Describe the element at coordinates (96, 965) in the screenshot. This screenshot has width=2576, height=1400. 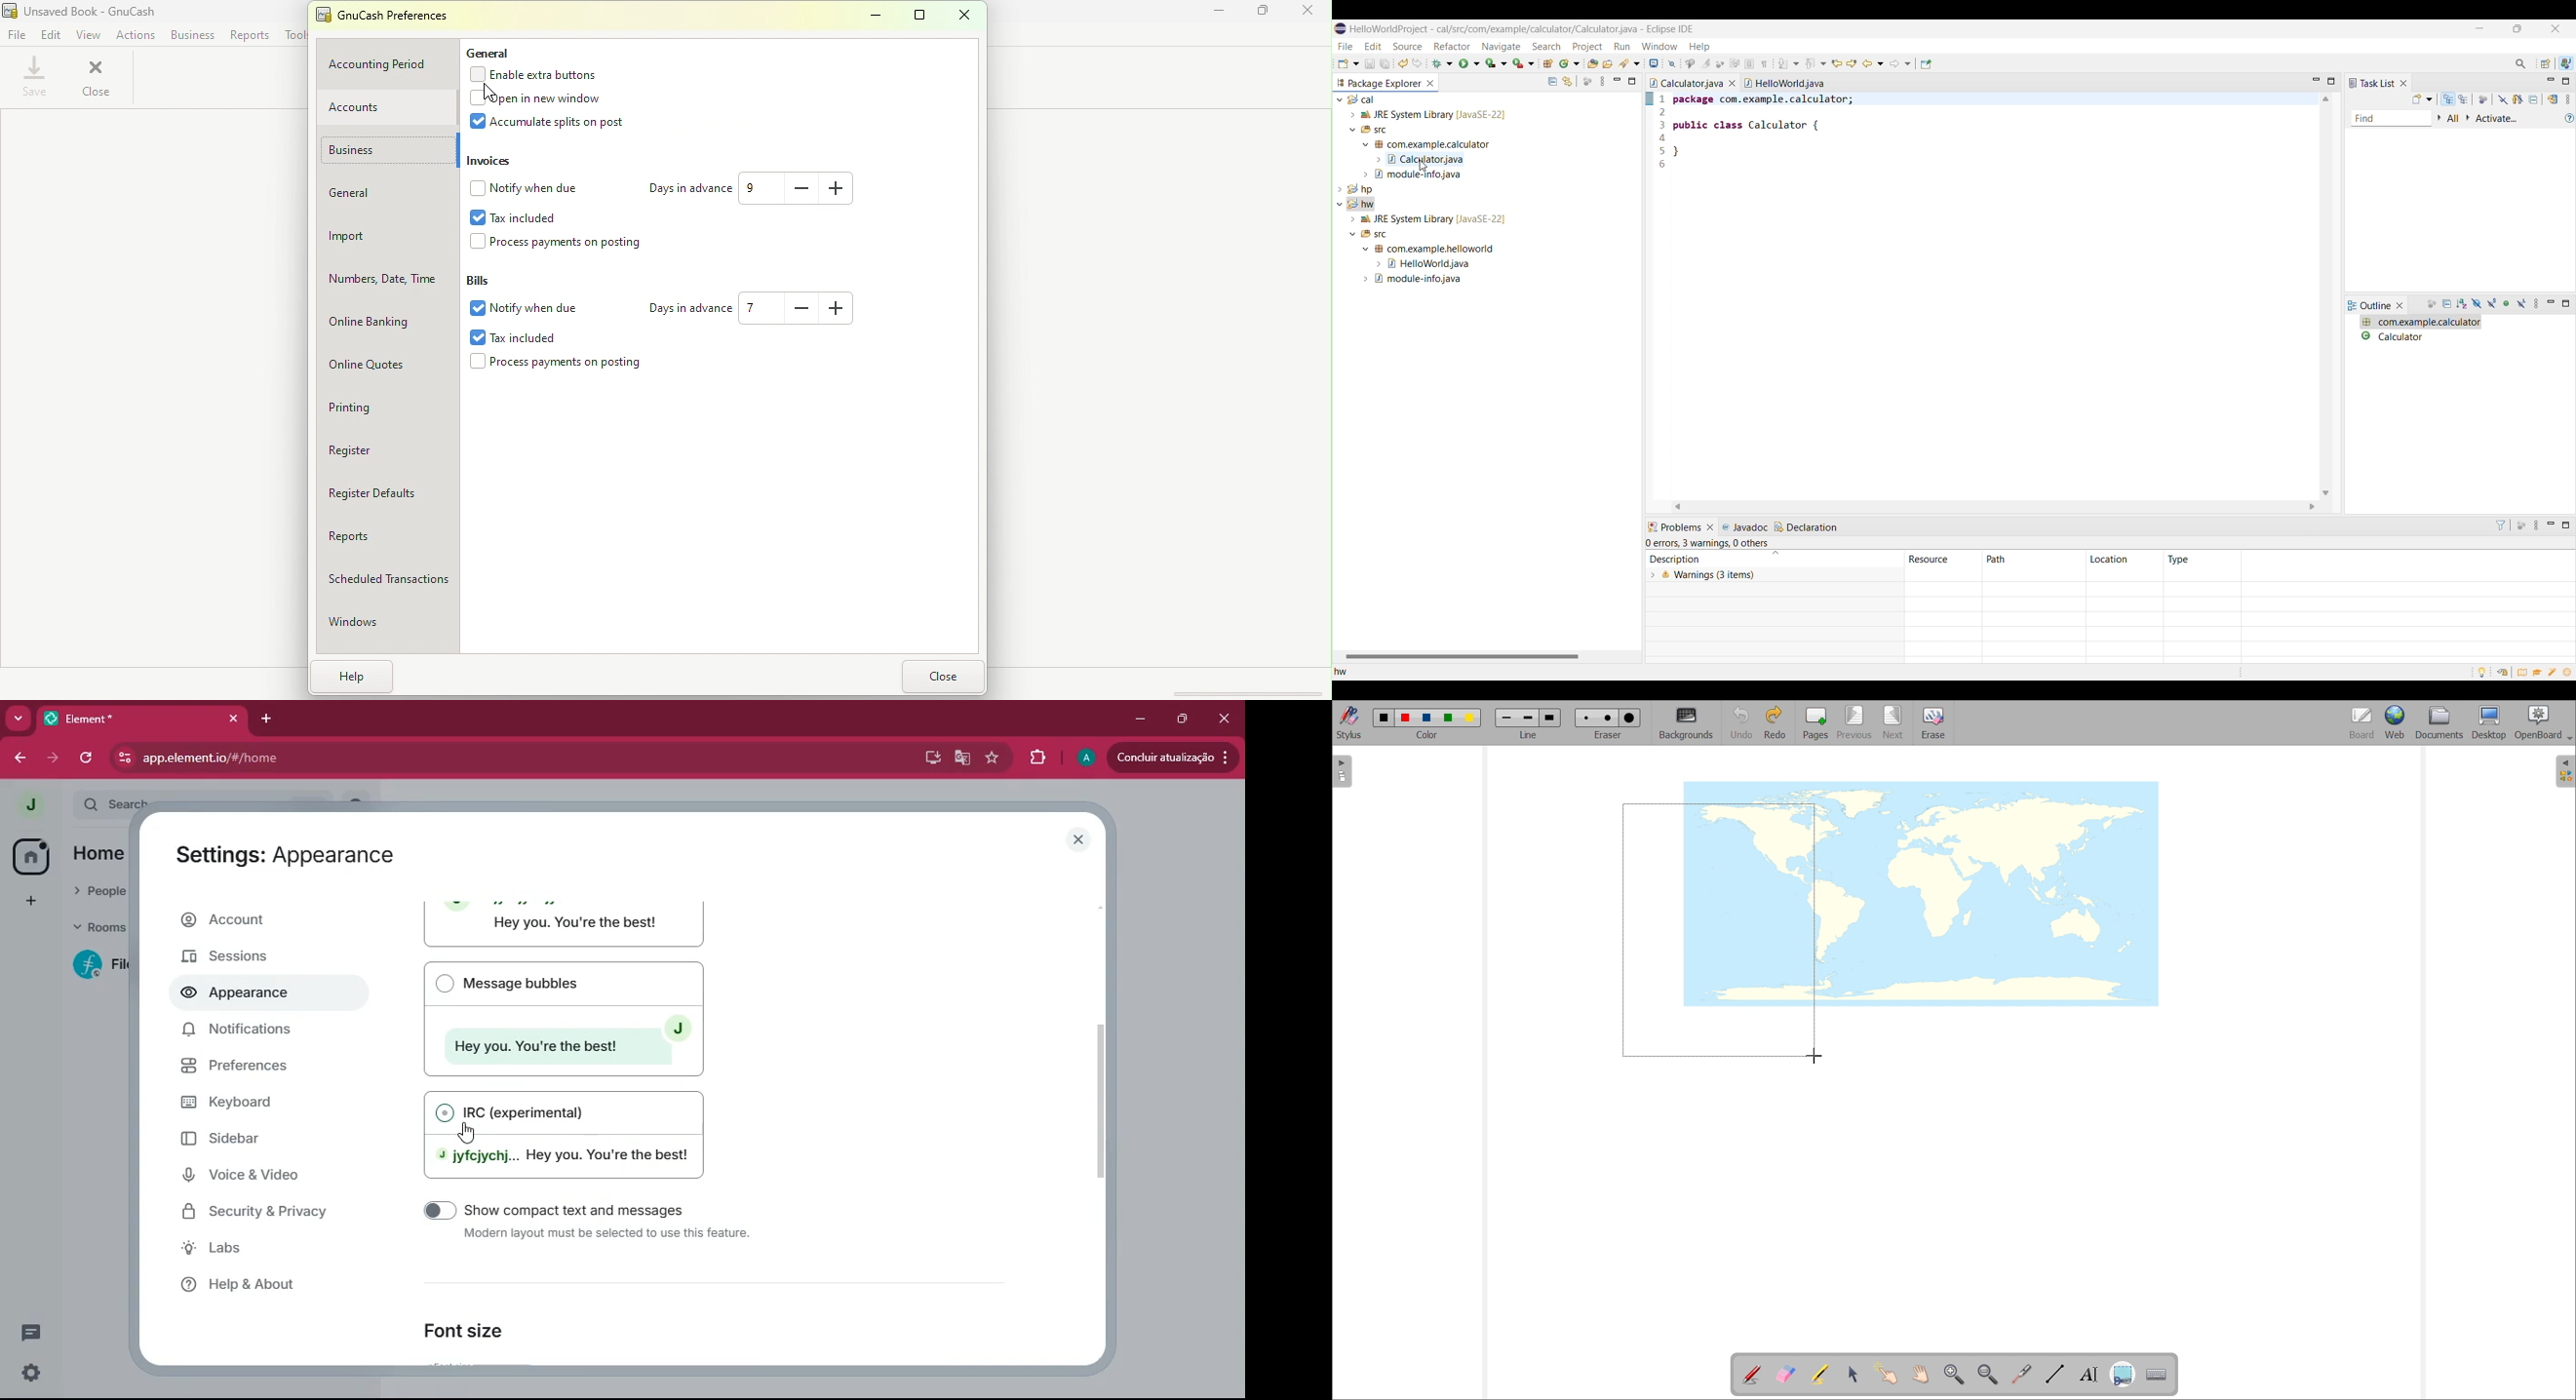
I see `room` at that location.